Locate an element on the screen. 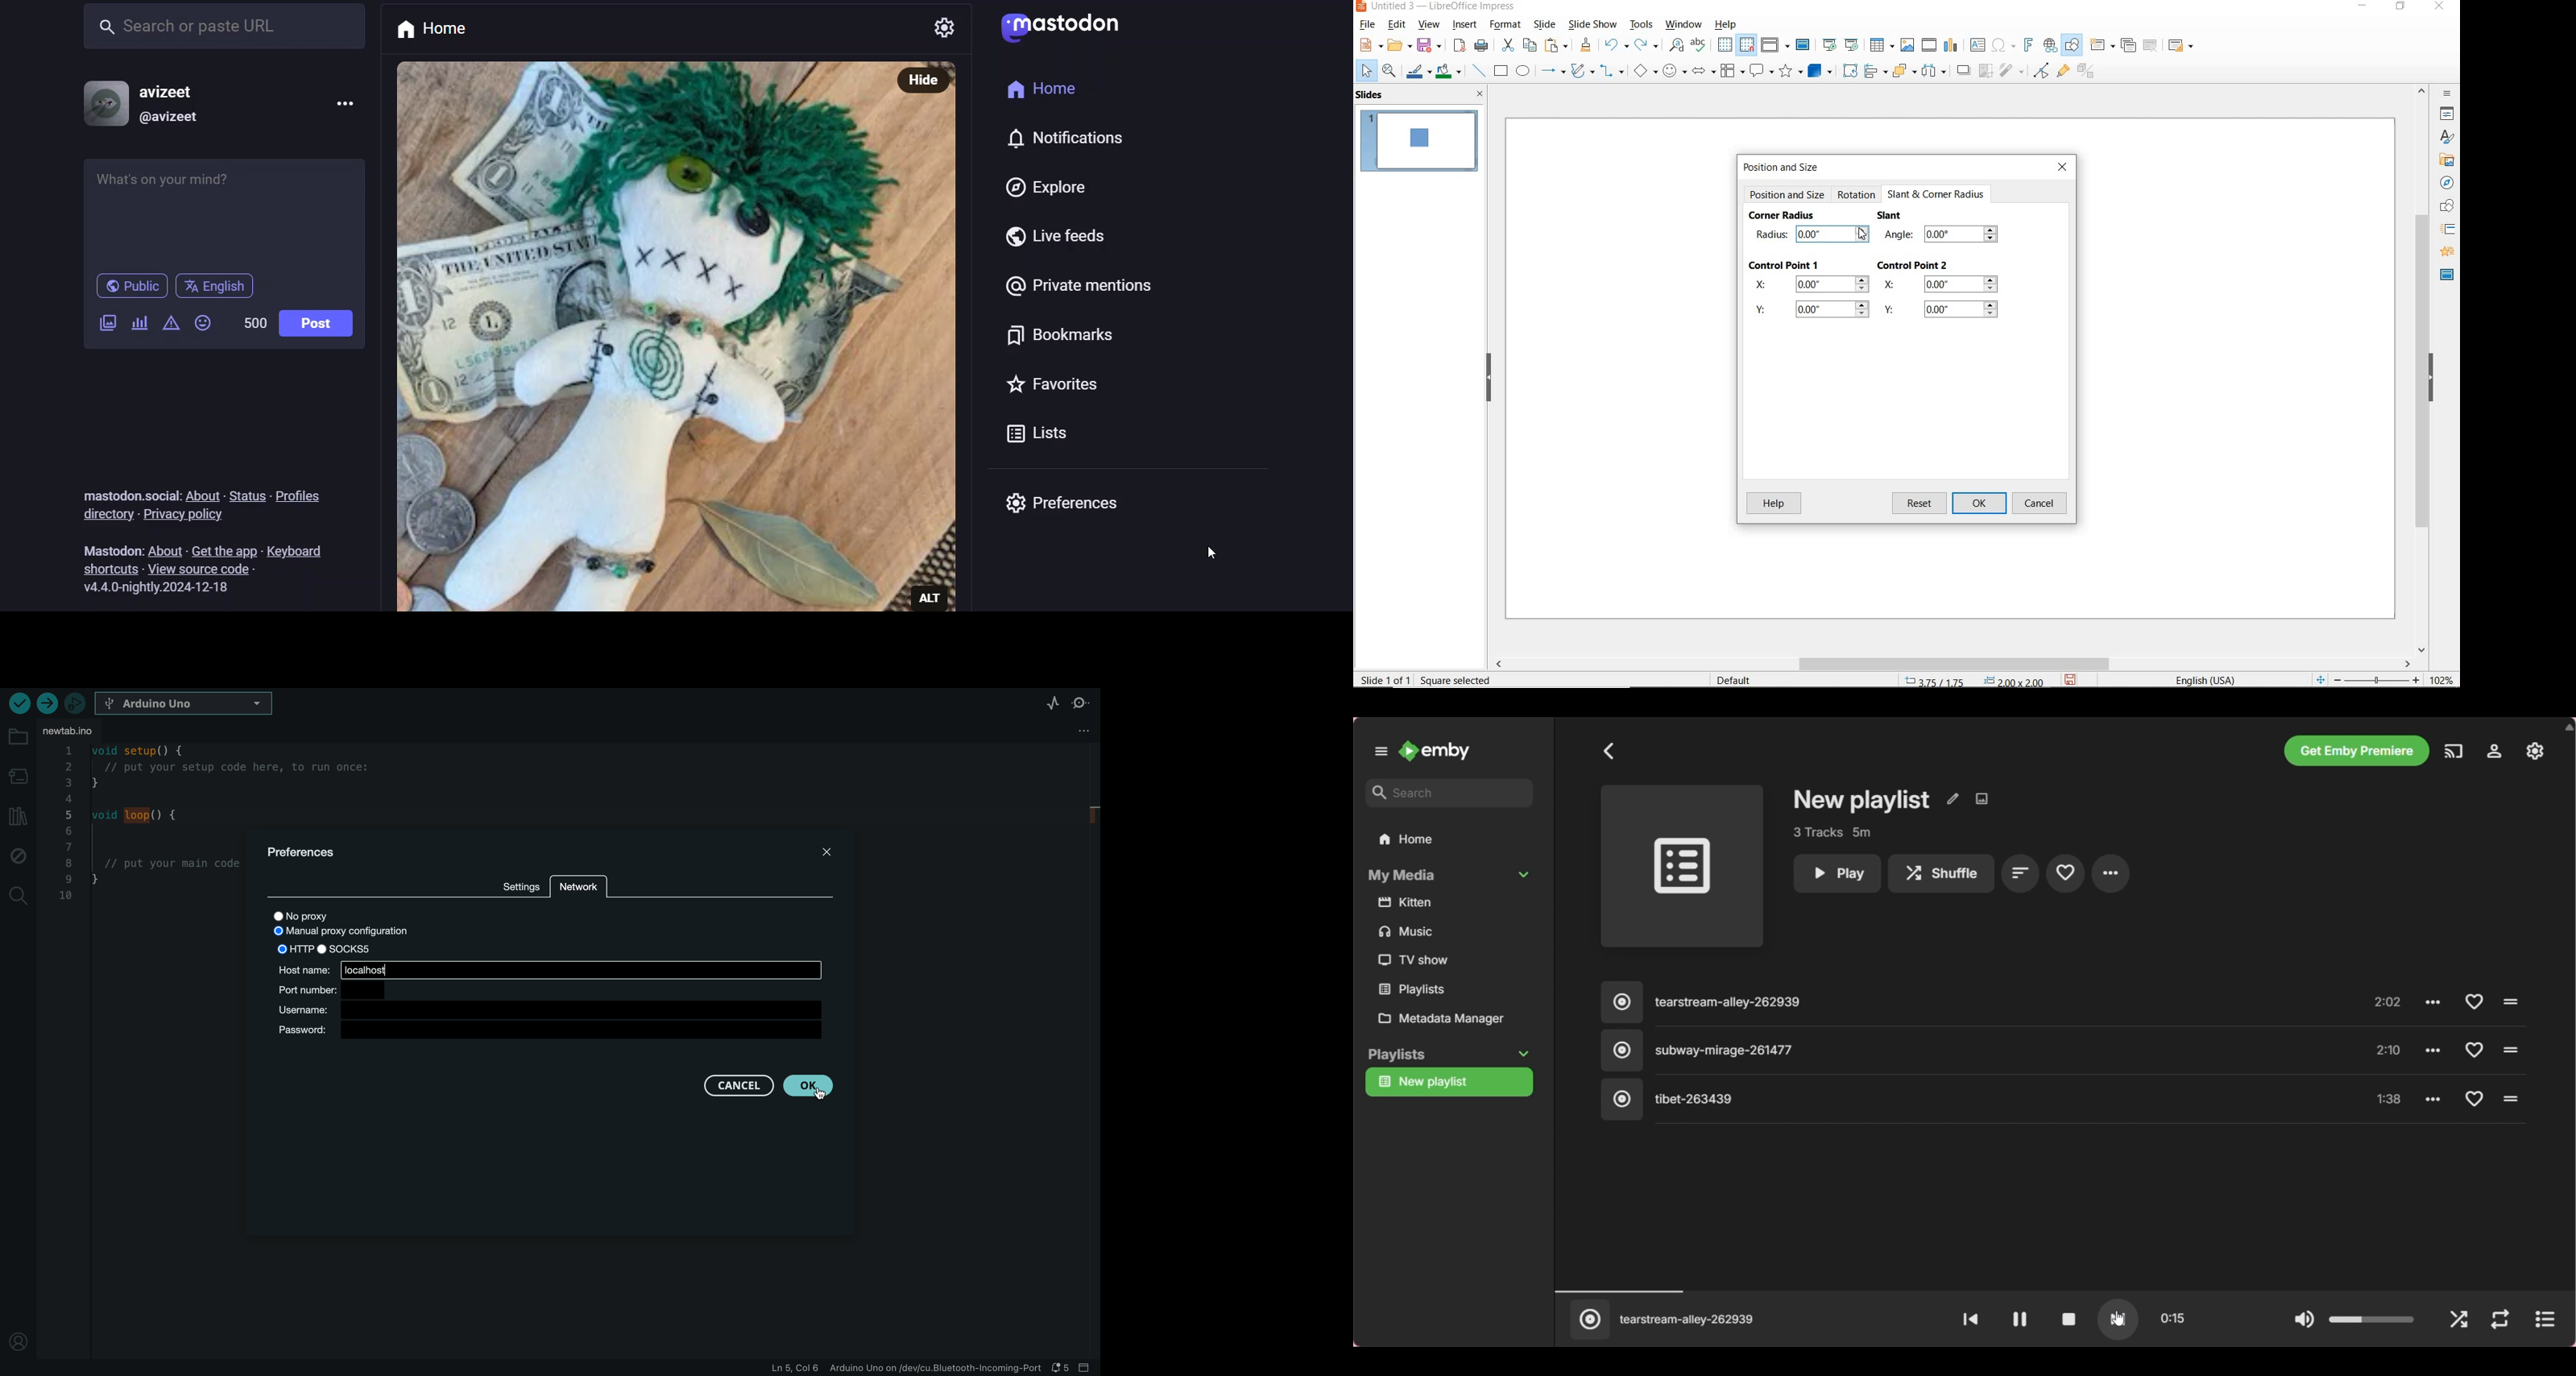 The height and width of the screenshot is (1400, 2576). RESET is located at coordinates (1919, 502).